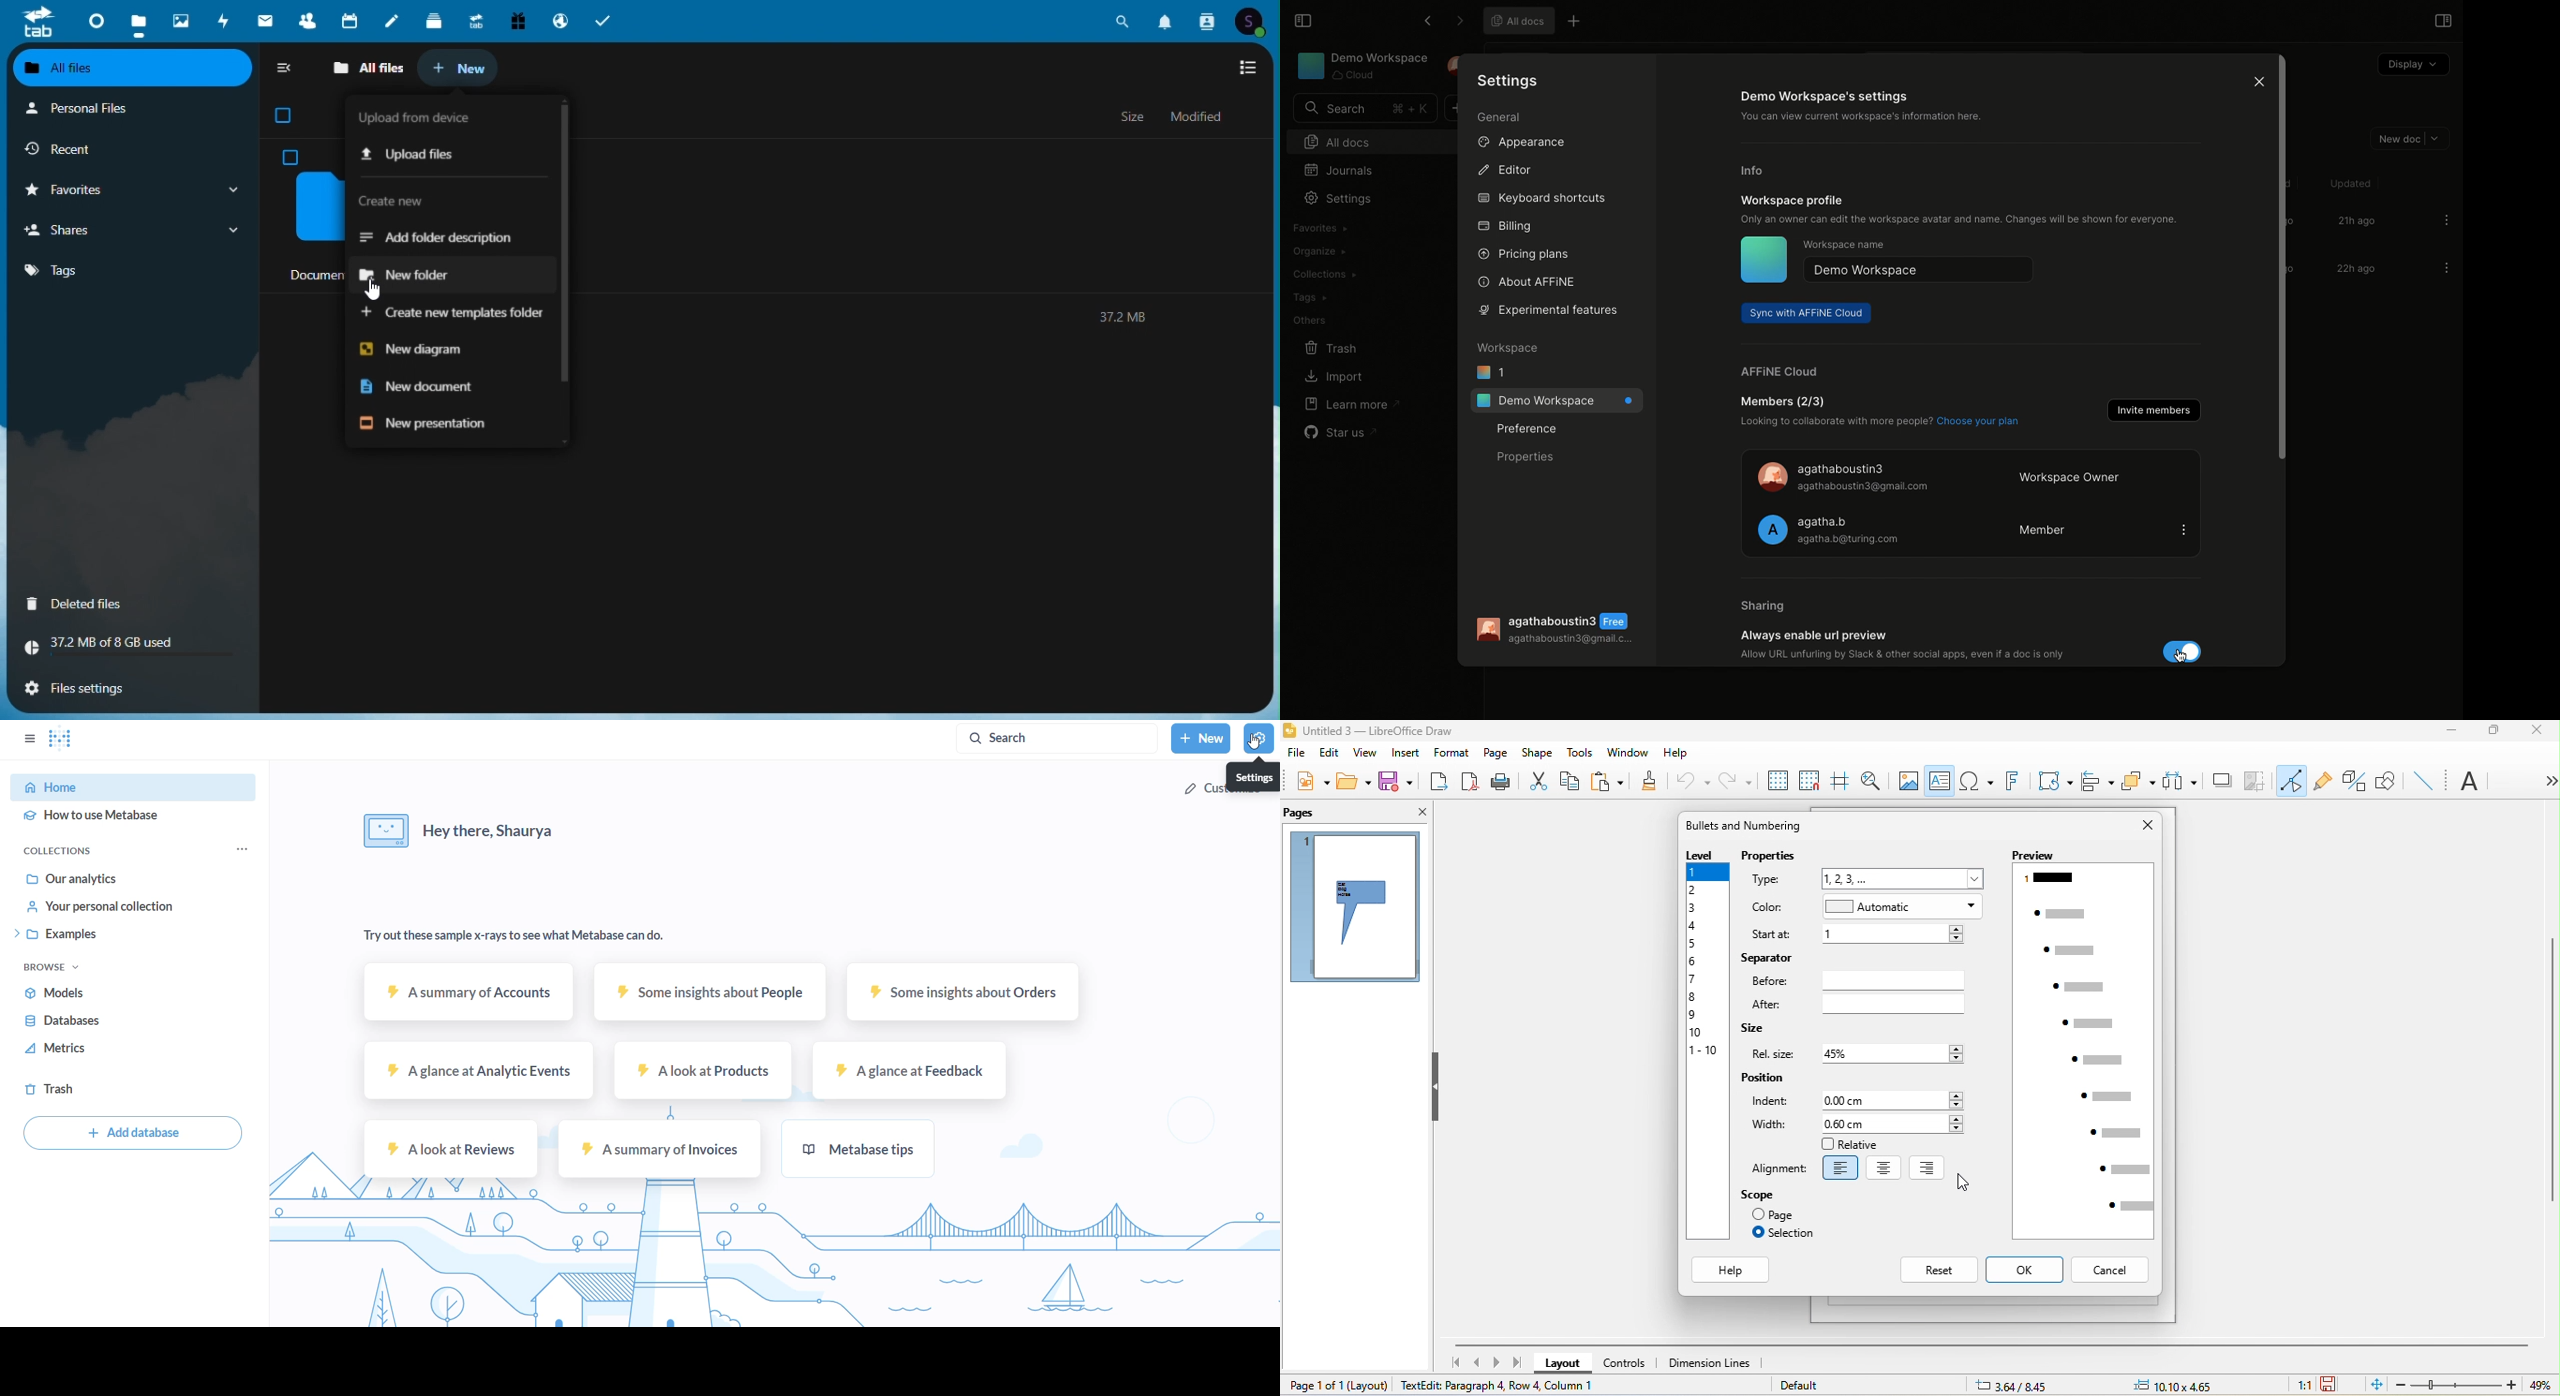 This screenshot has width=2576, height=1400. Describe the element at coordinates (2181, 652) in the screenshot. I see `cursor` at that location.